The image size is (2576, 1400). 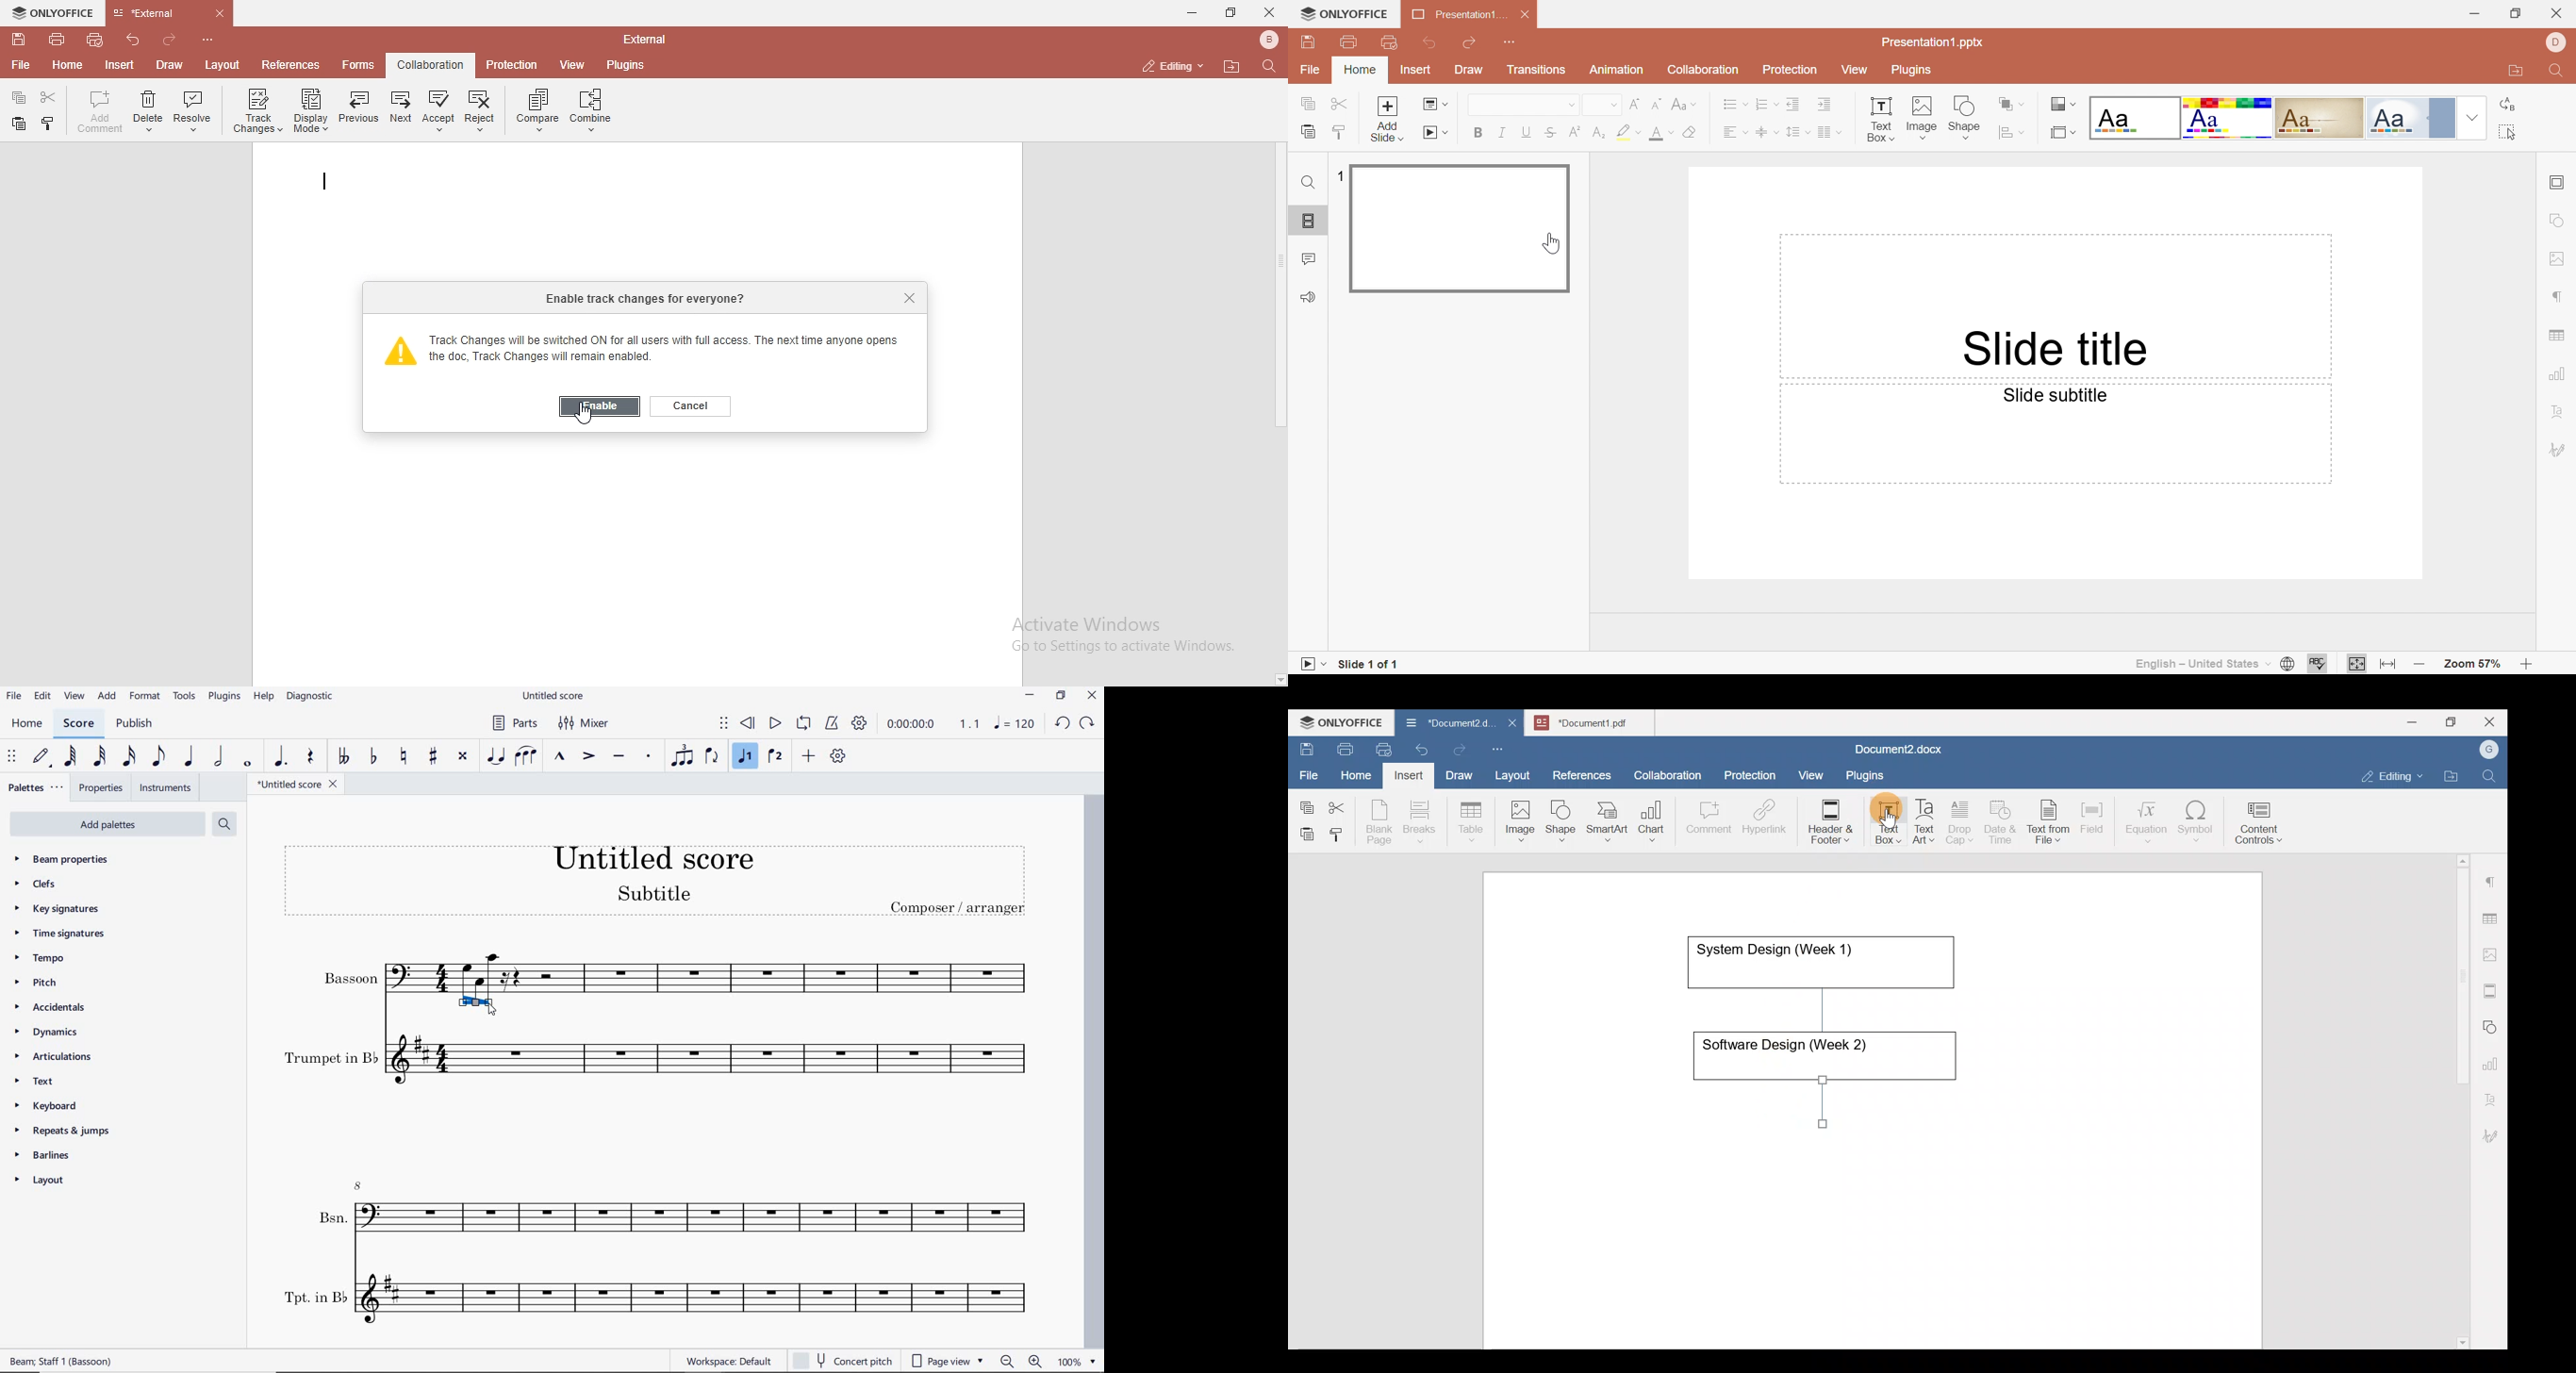 What do you see at coordinates (36, 884) in the screenshot?
I see `clefs` at bounding box center [36, 884].